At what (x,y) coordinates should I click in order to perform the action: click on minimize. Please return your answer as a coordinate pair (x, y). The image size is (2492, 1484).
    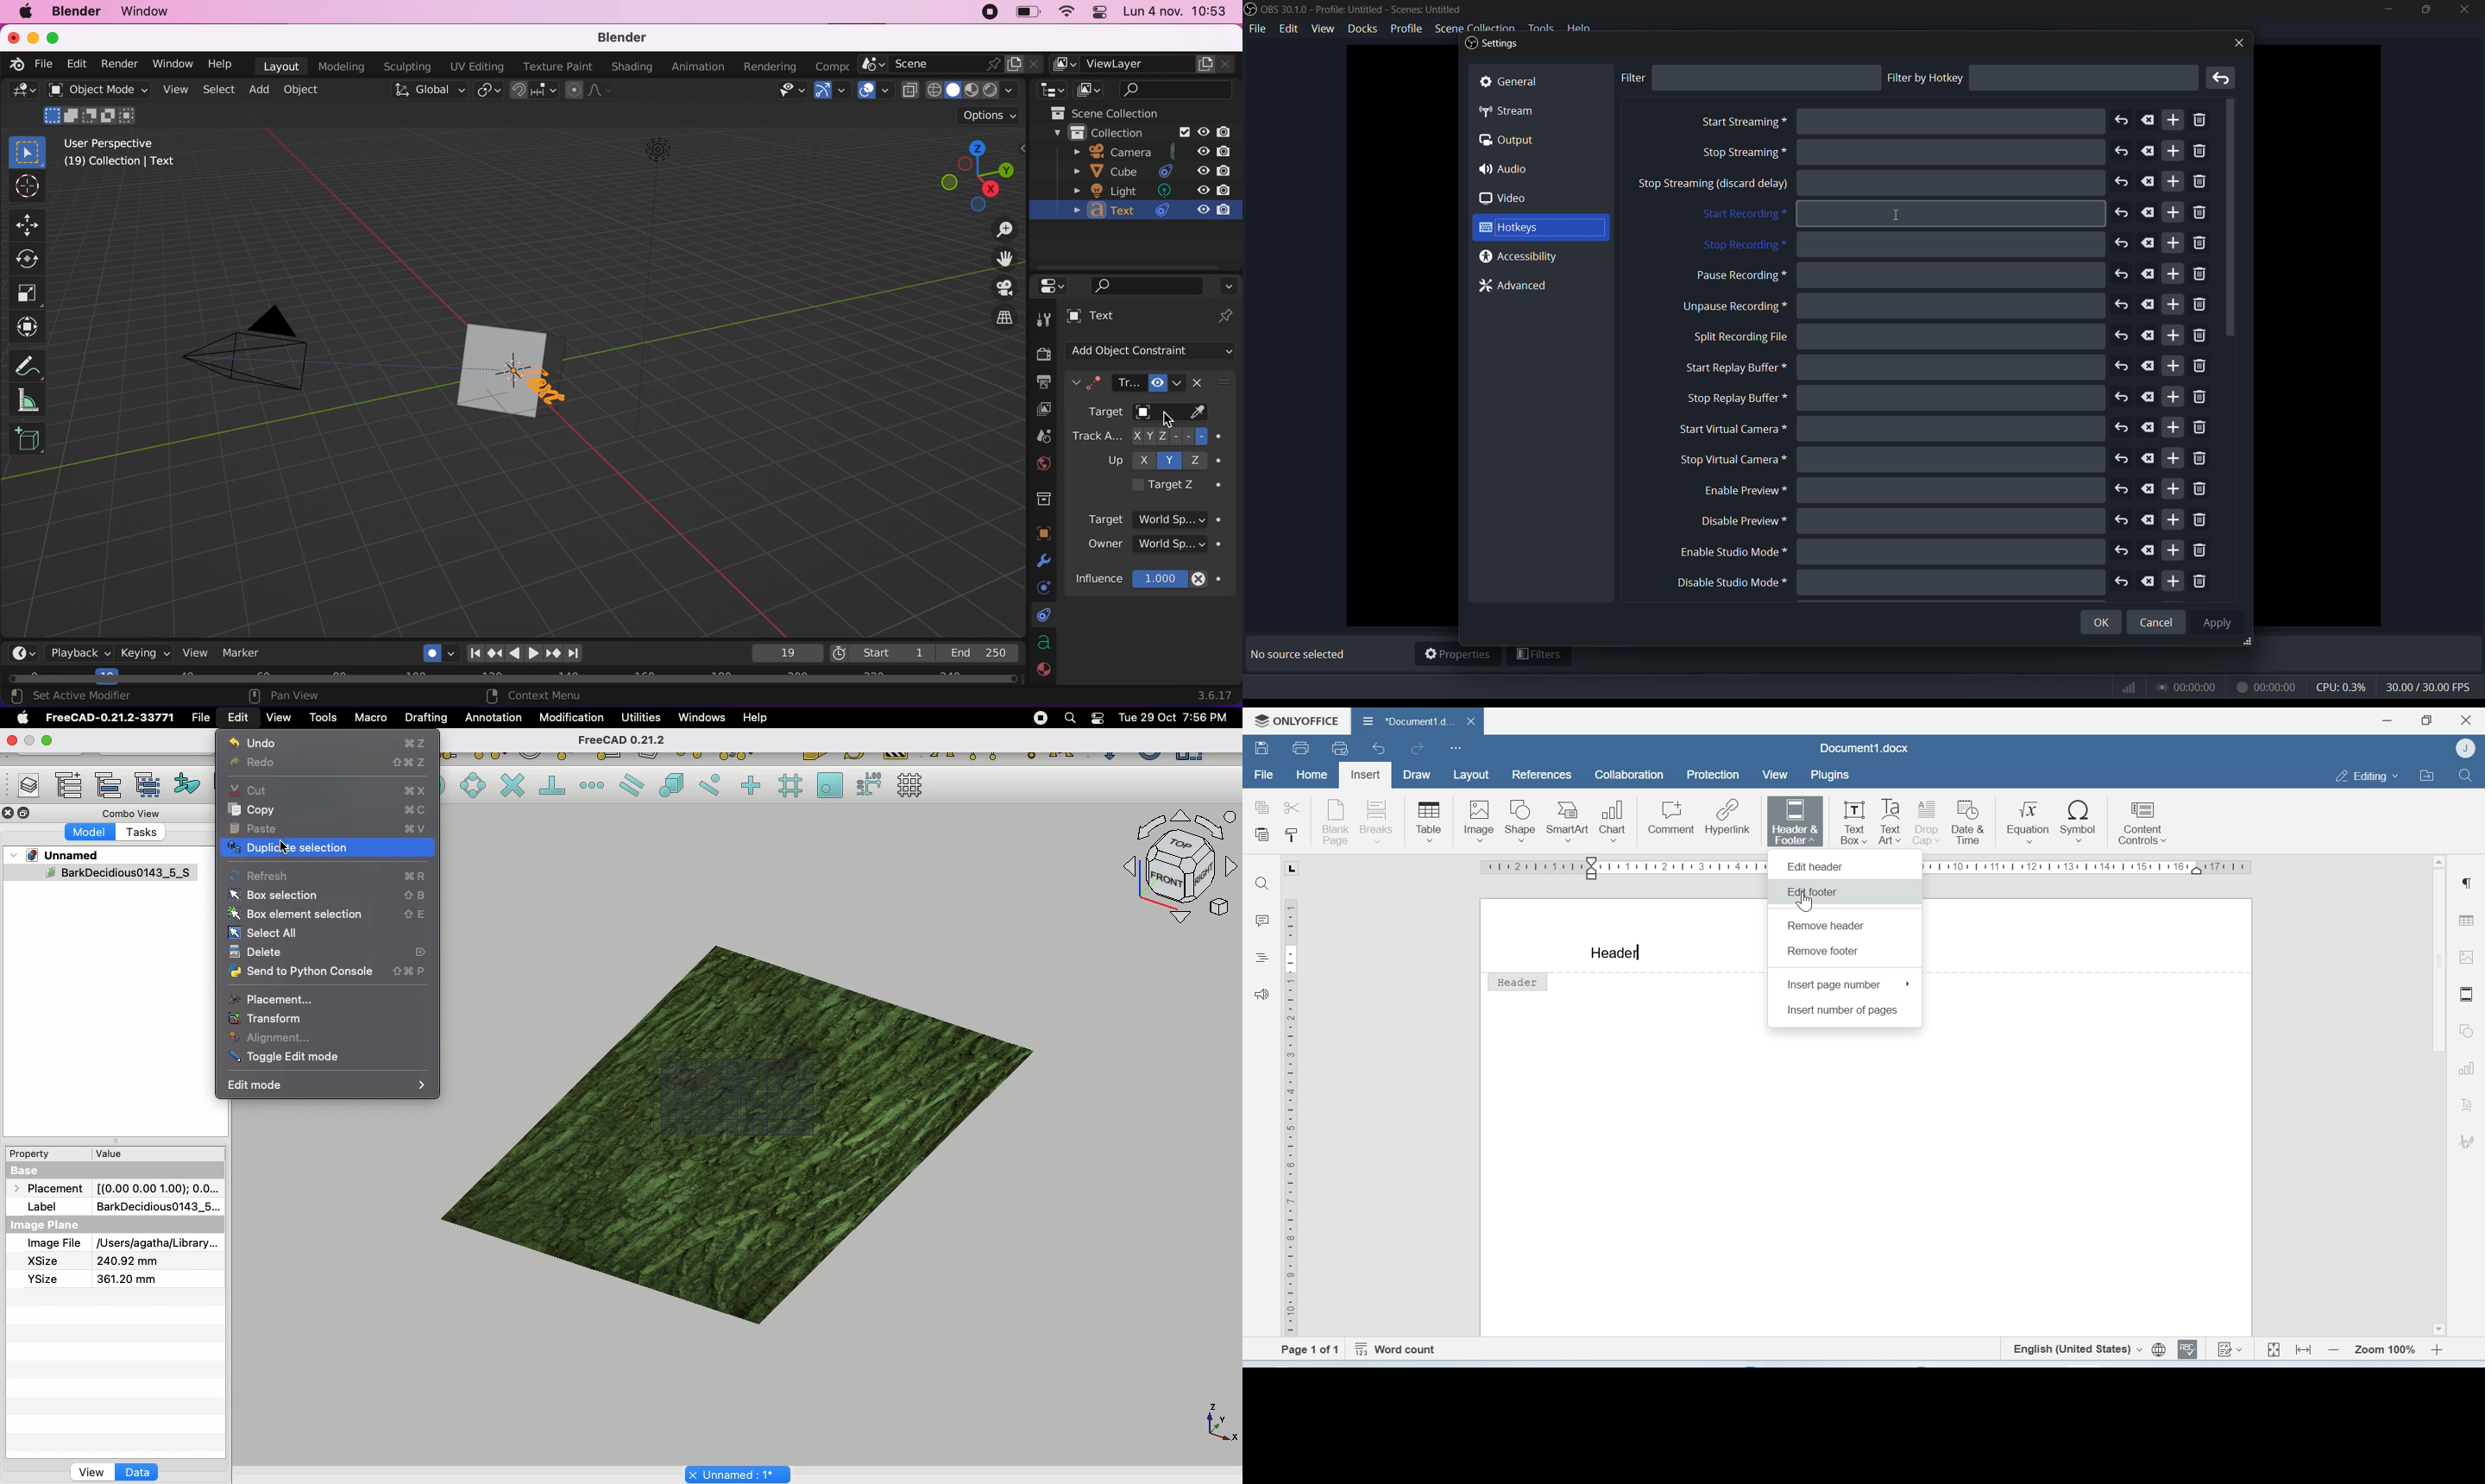
    Looking at the image, I should click on (2388, 9).